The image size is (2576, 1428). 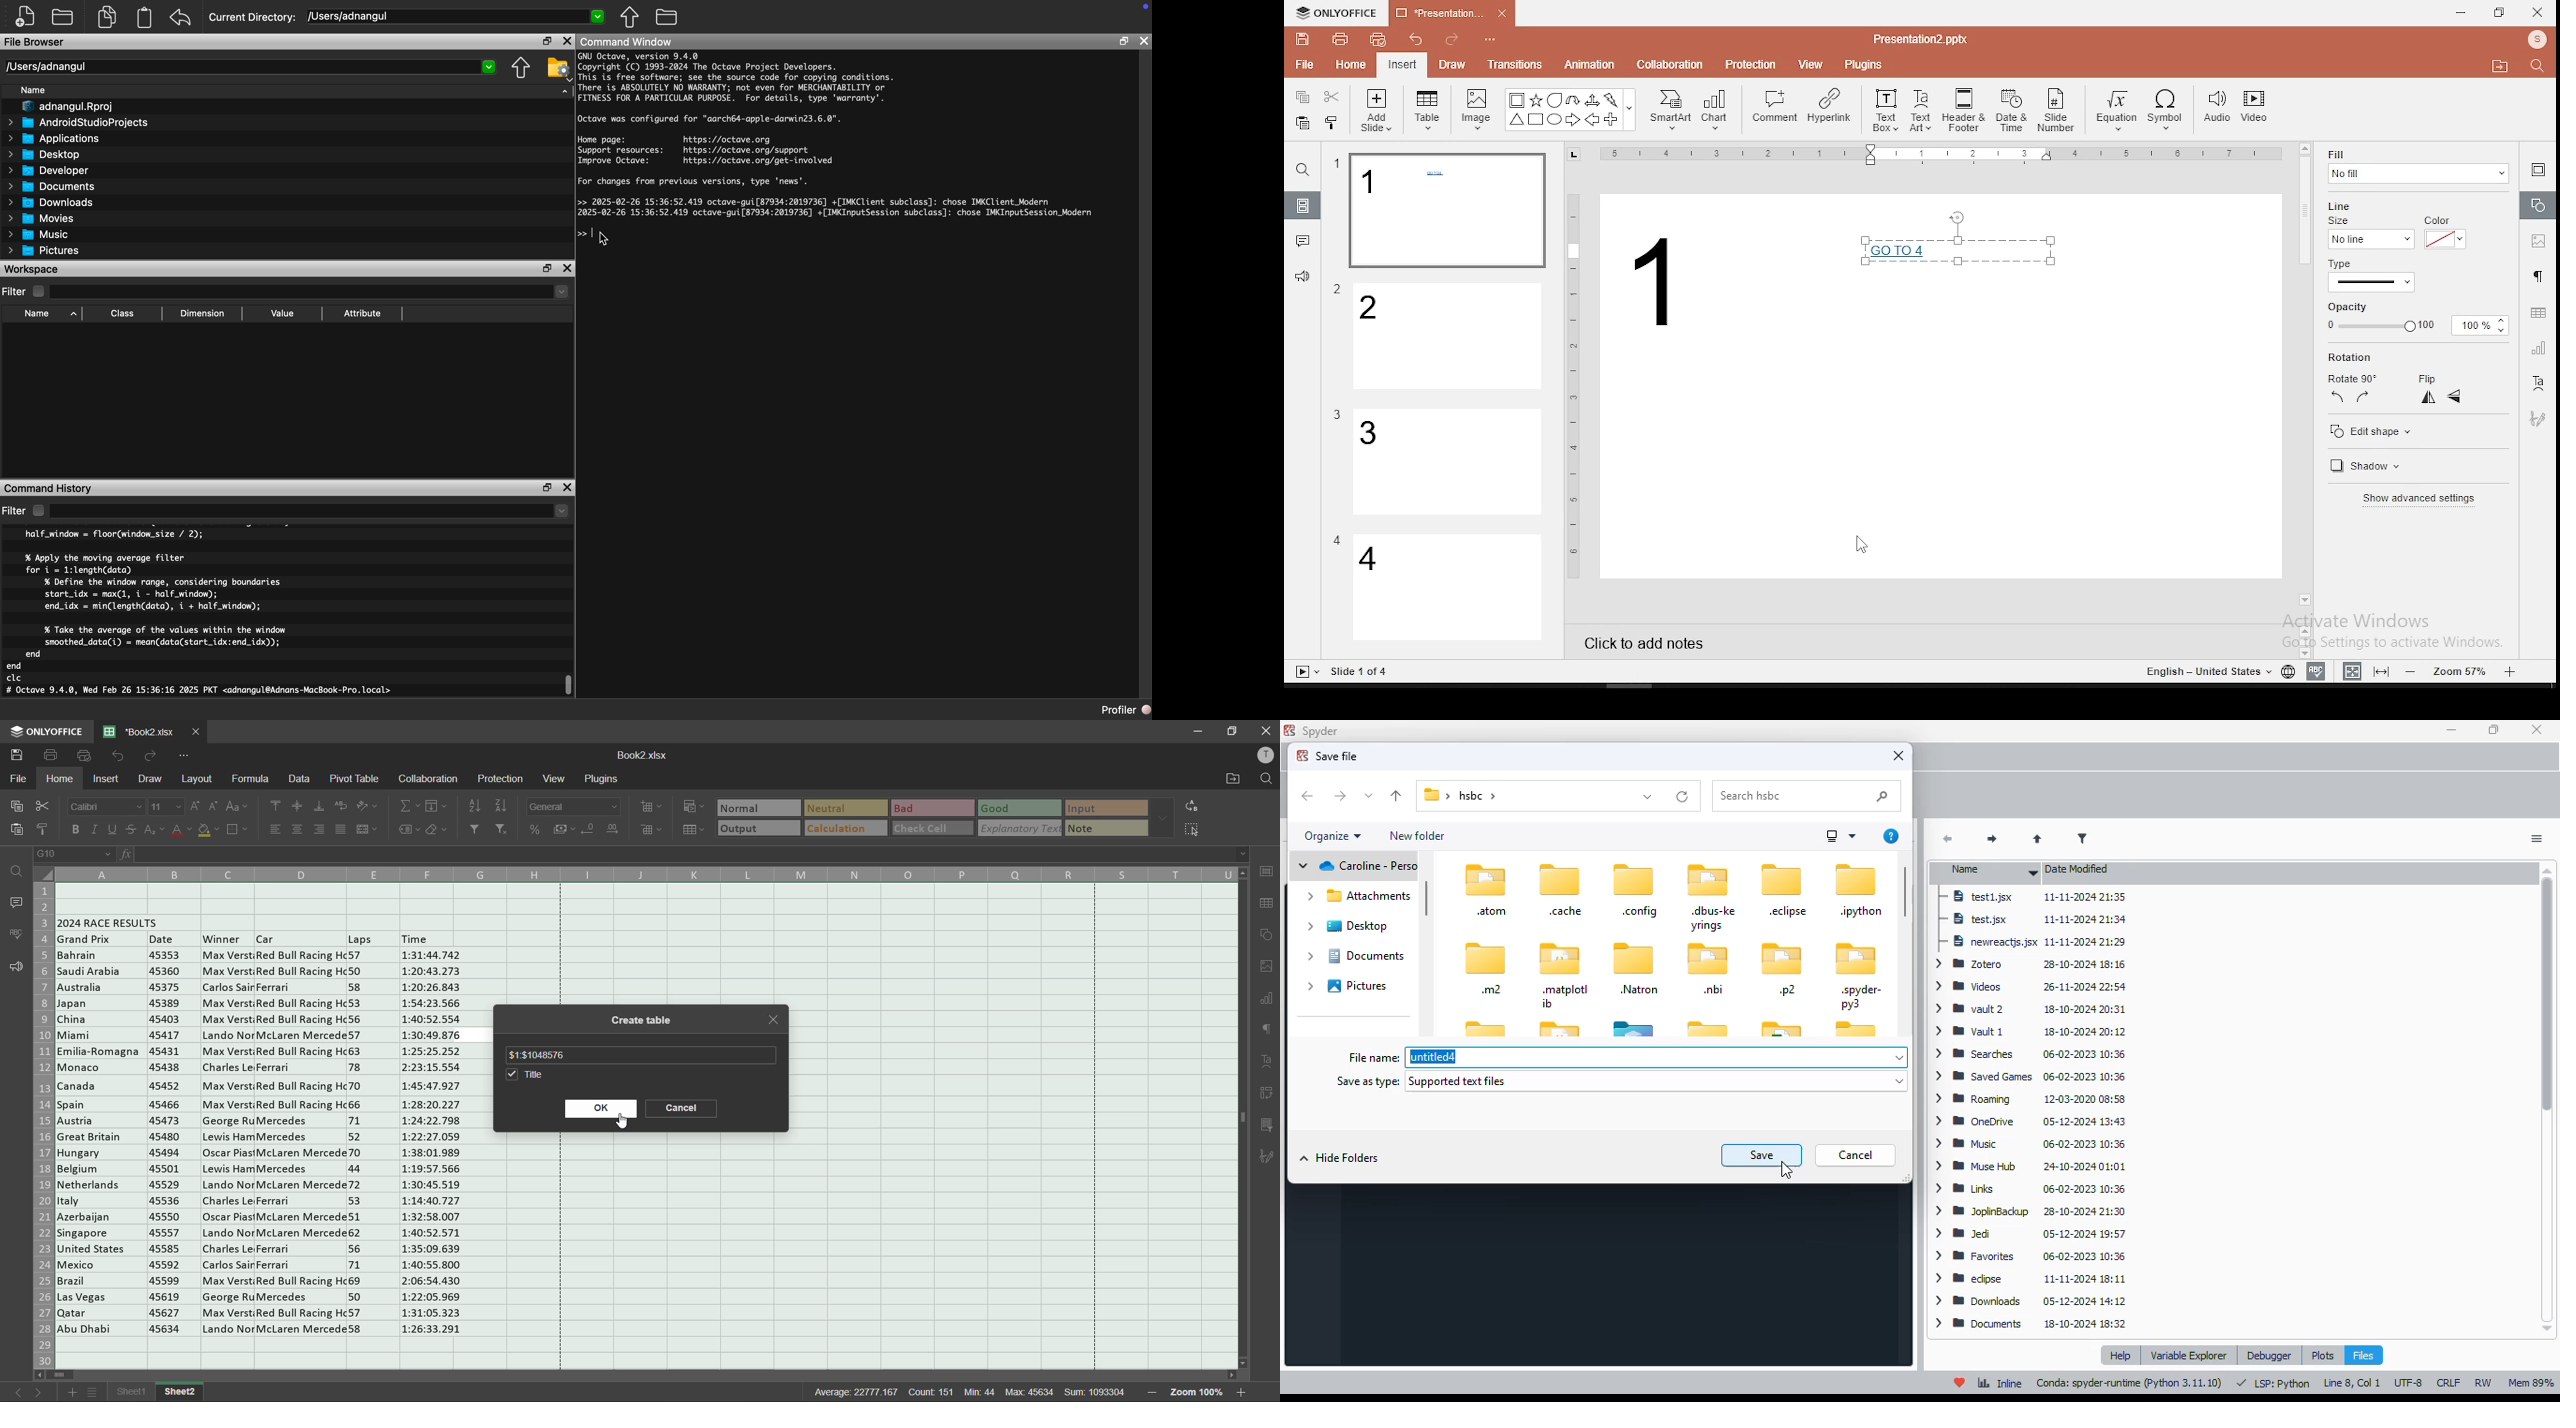 What do you see at coordinates (1310, 796) in the screenshot?
I see `back` at bounding box center [1310, 796].